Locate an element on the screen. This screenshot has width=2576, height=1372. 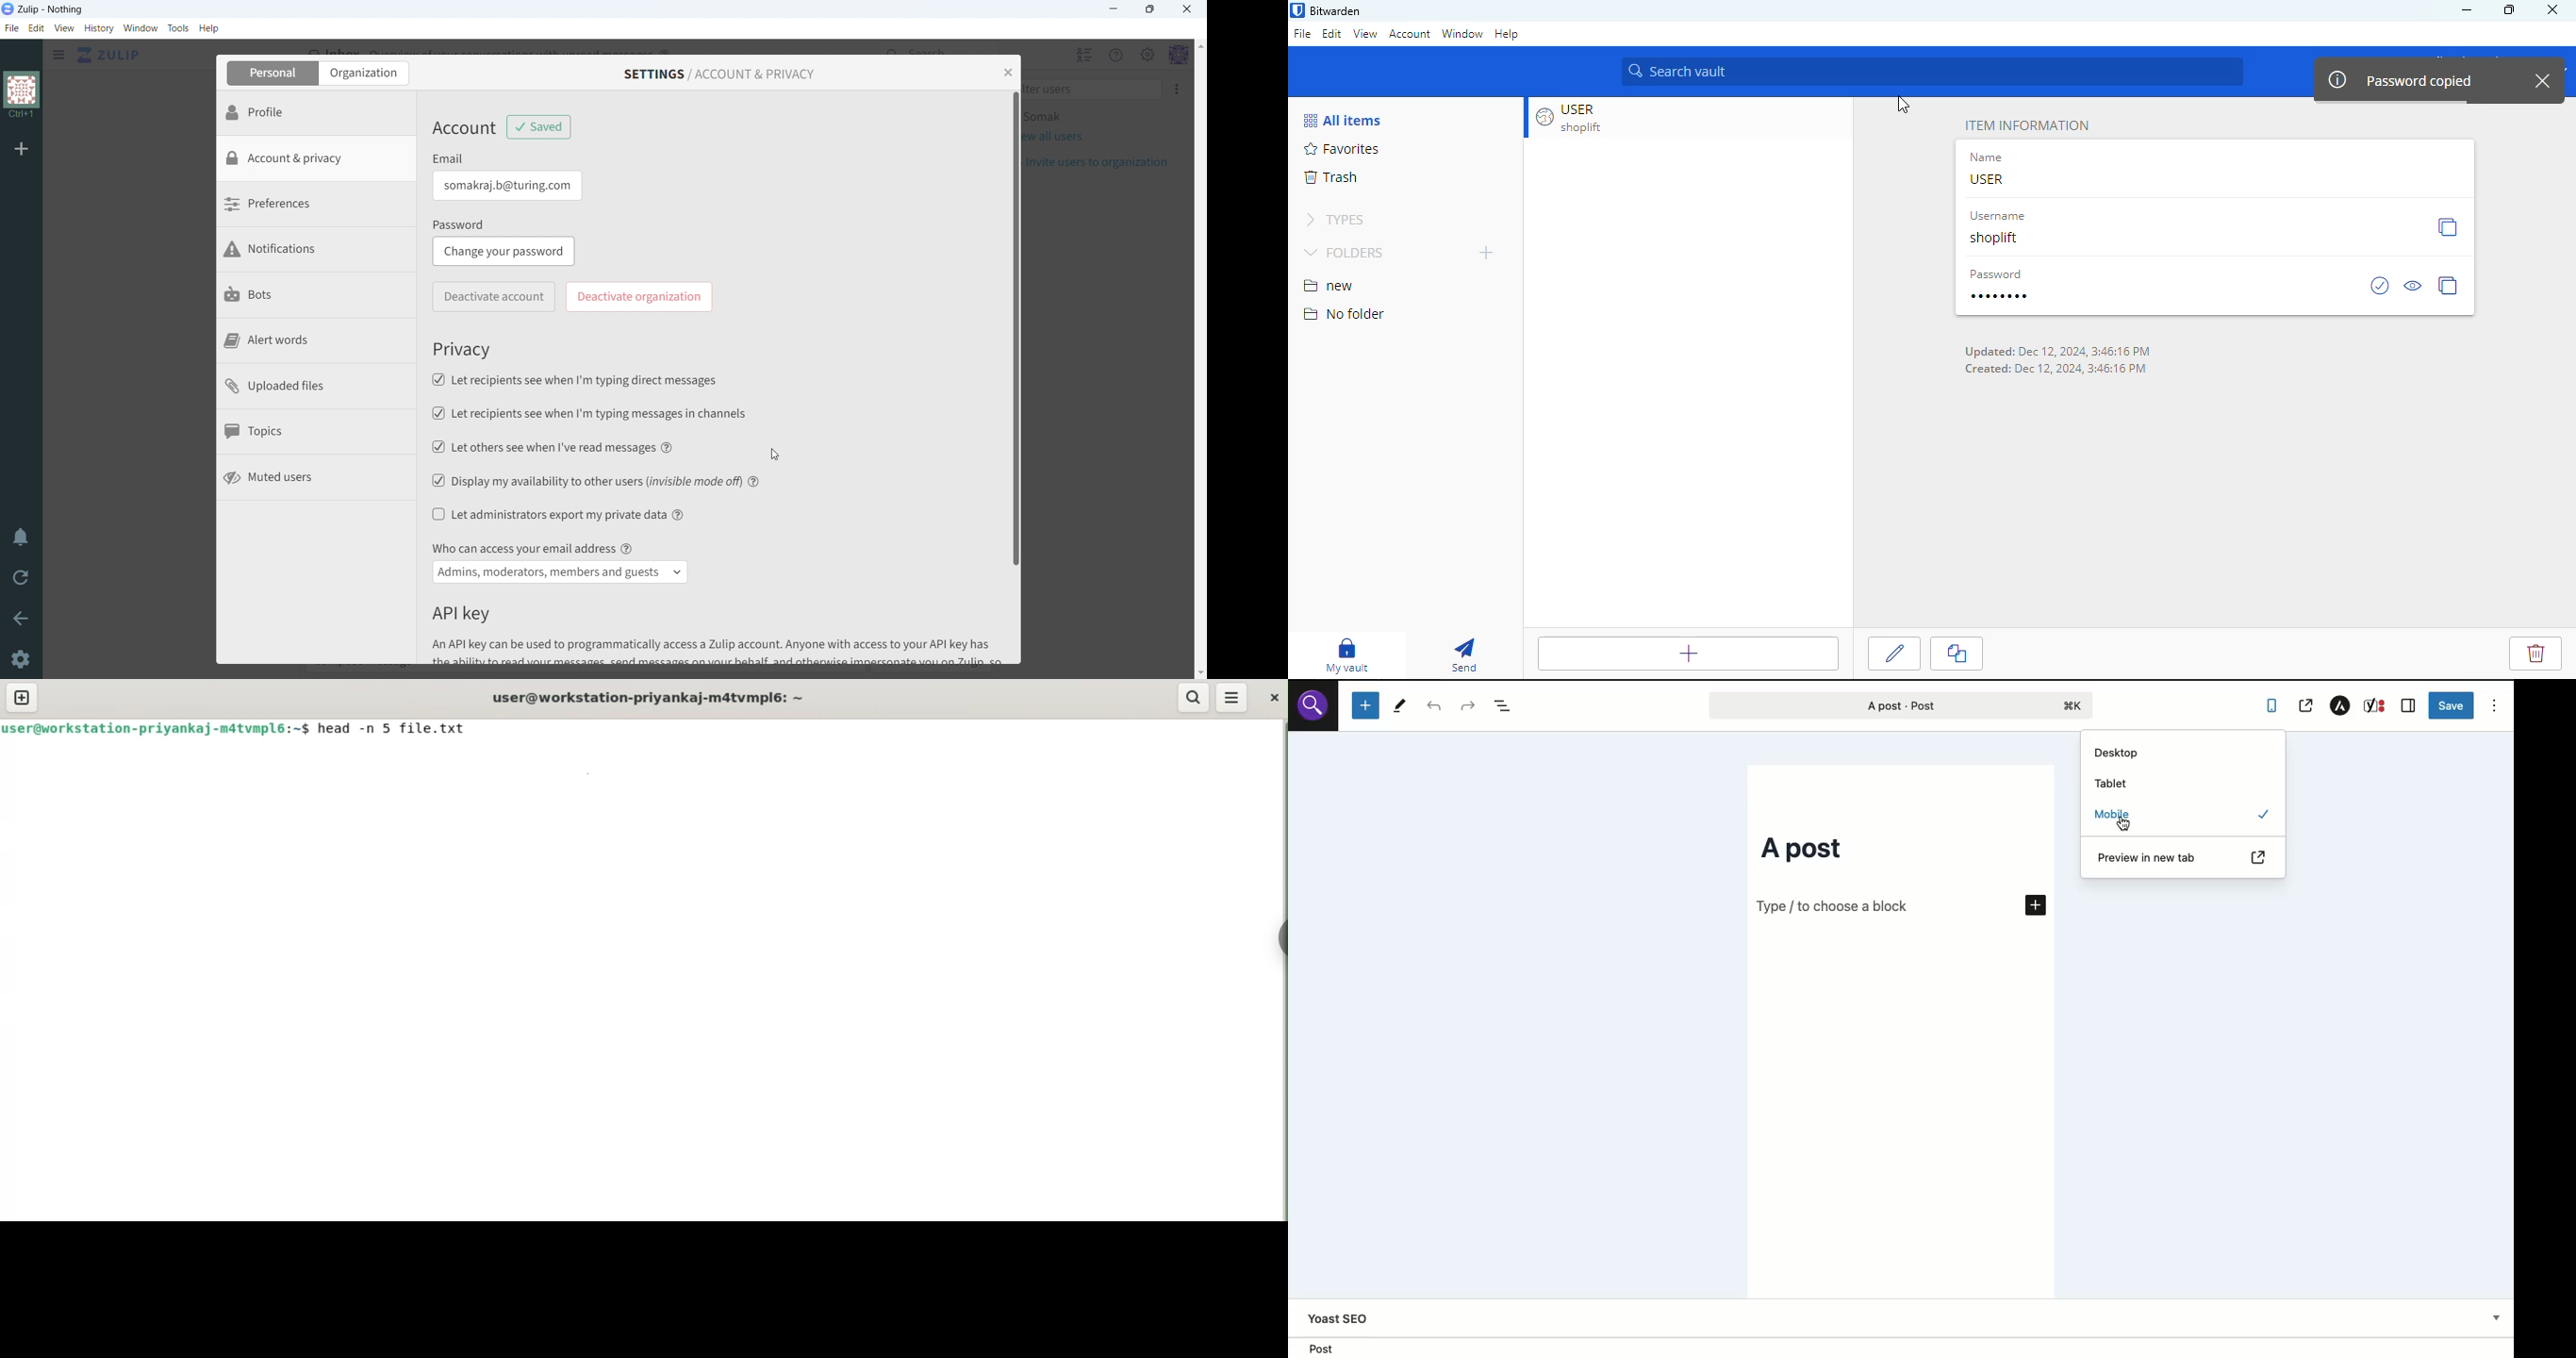
Account is located at coordinates (463, 130).